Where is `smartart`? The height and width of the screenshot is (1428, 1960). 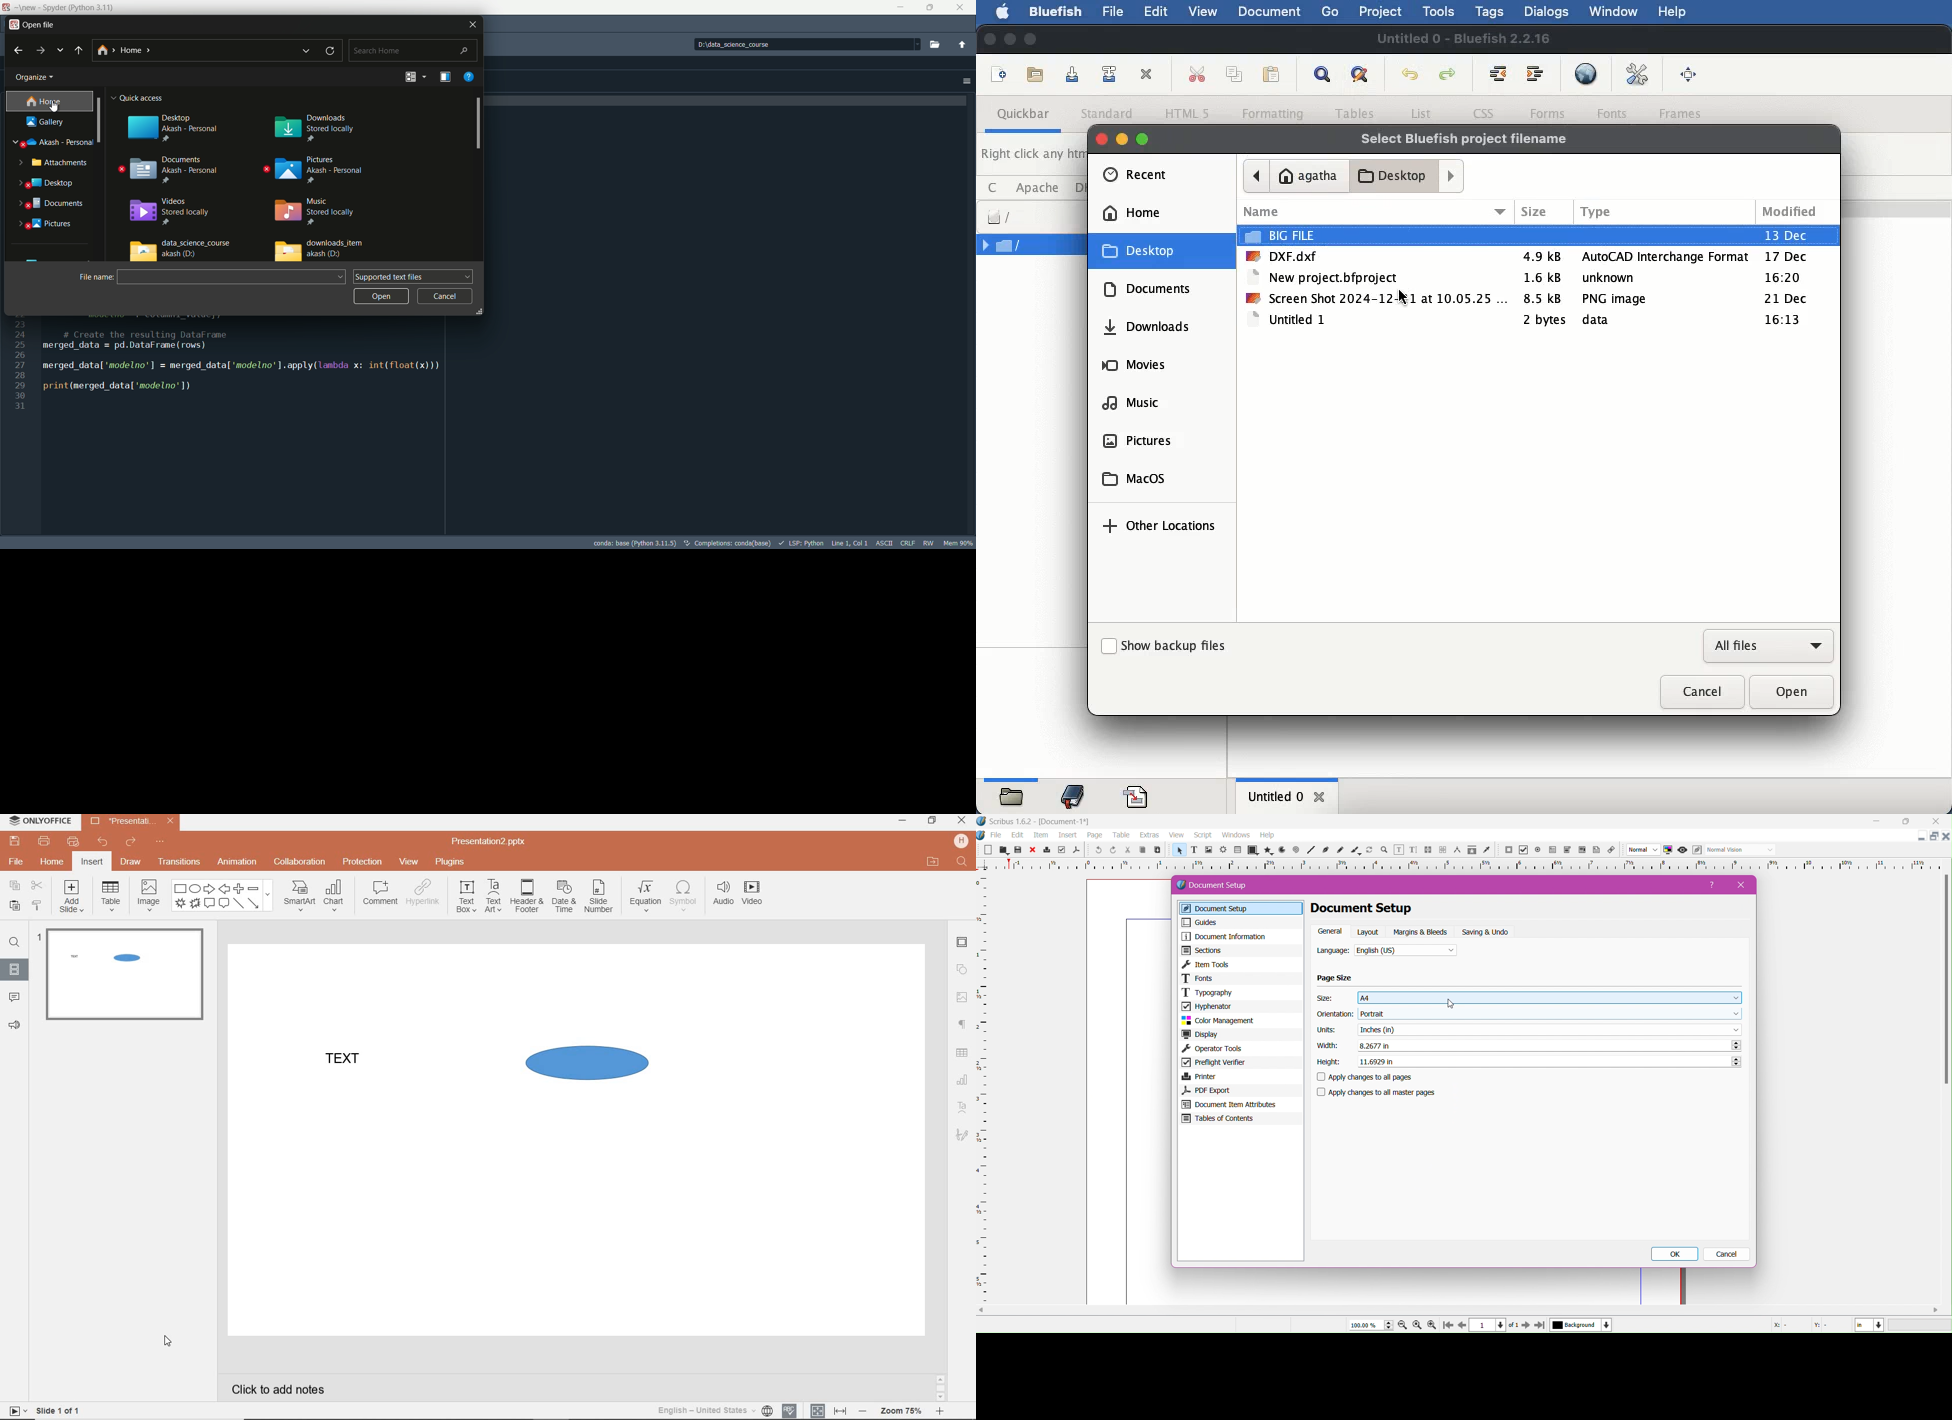 smartart is located at coordinates (299, 895).